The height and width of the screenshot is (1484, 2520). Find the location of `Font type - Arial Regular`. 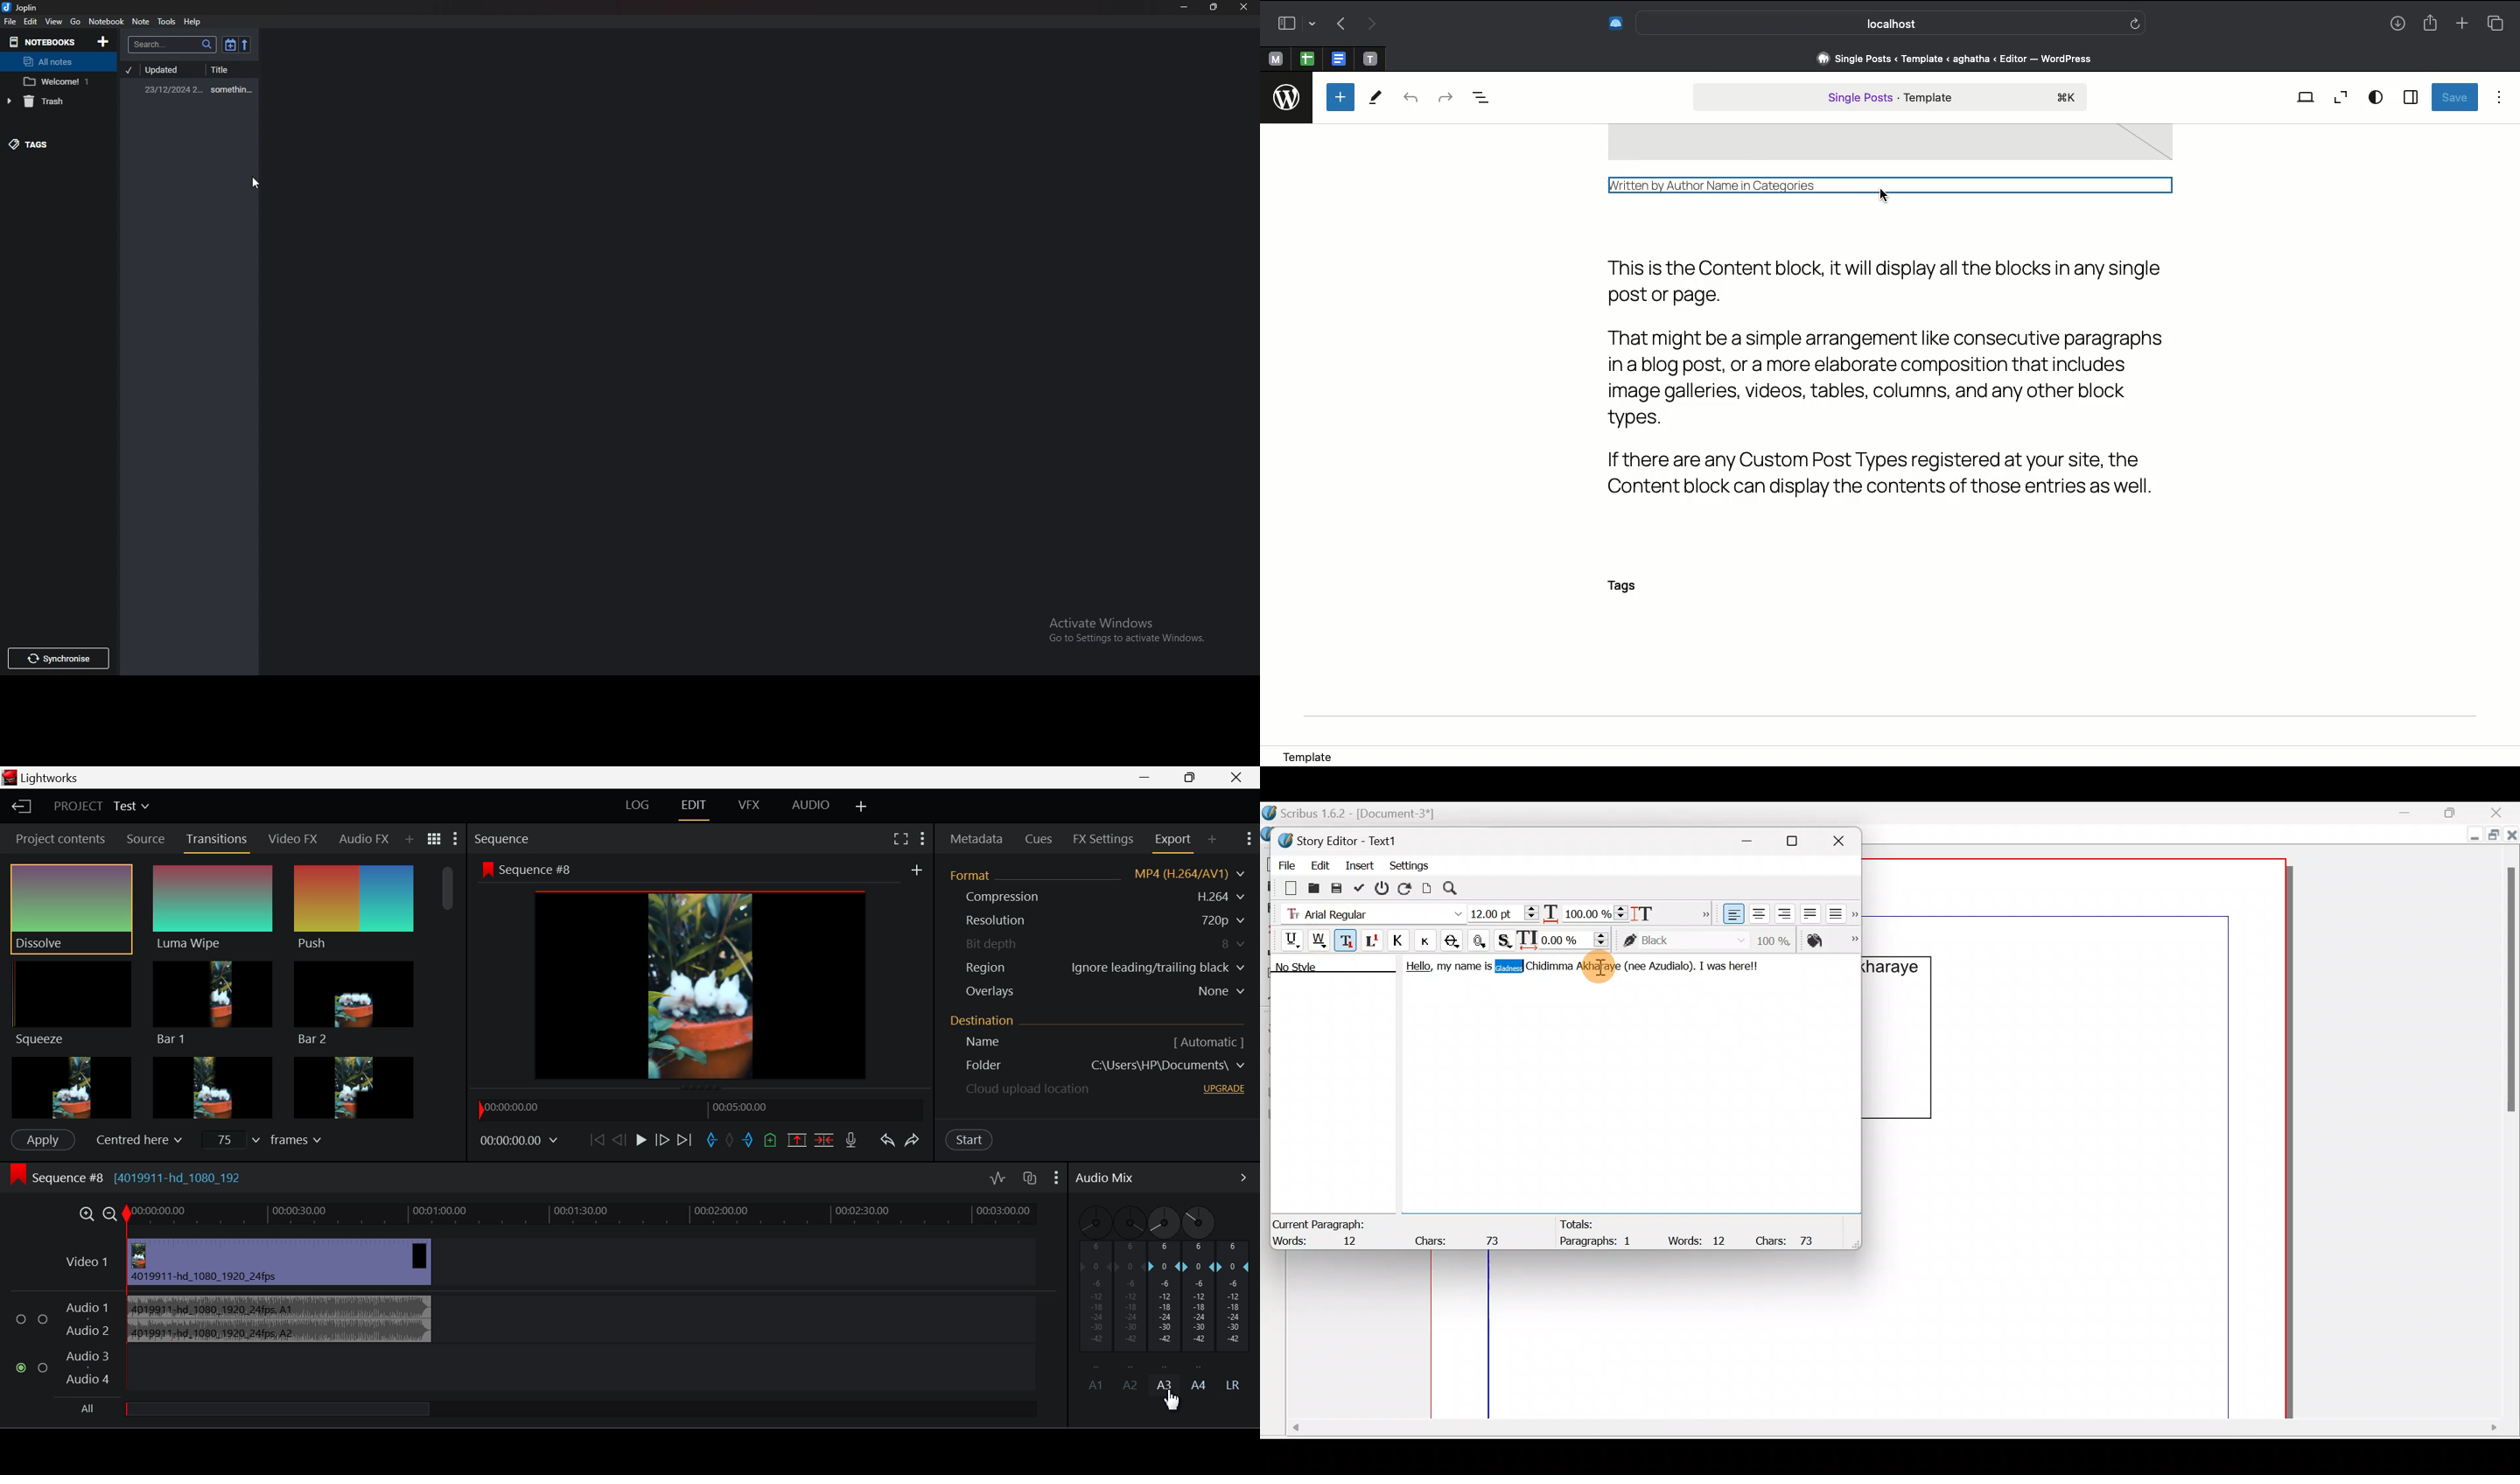

Font type - Arial Regular is located at coordinates (1369, 911).